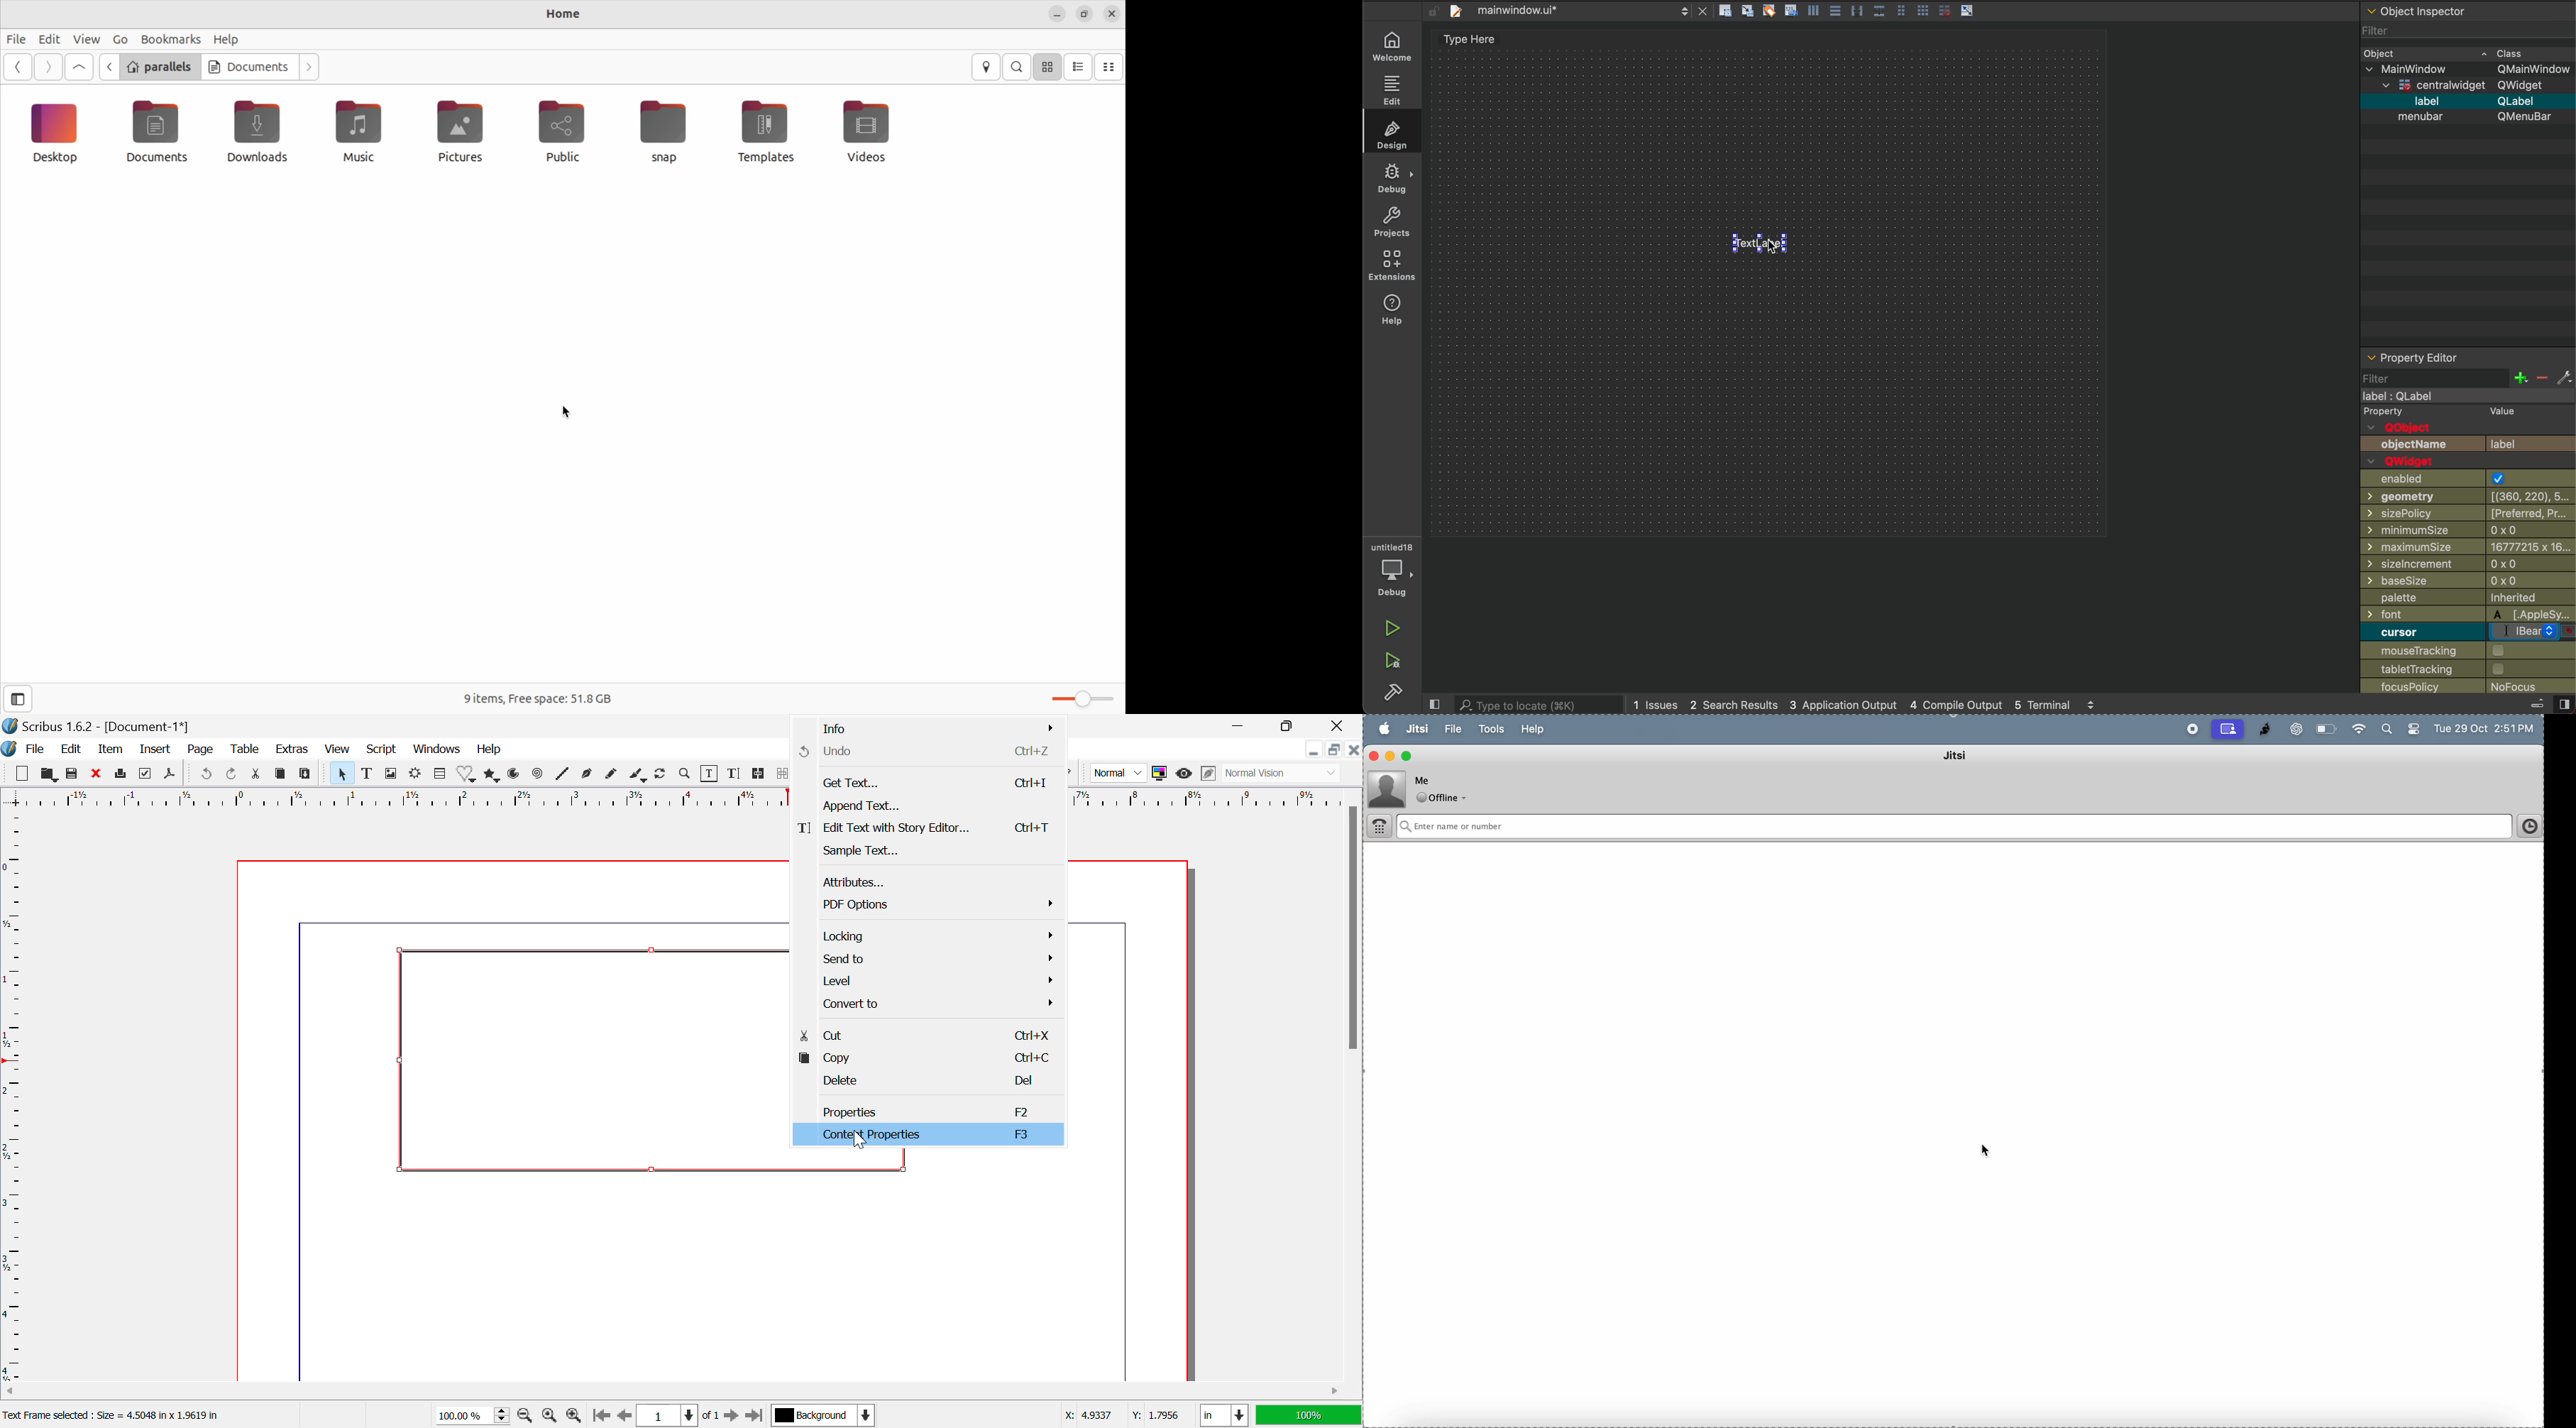  What do you see at coordinates (368, 775) in the screenshot?
I see `Text Frame` at bounding box center [368, 775].